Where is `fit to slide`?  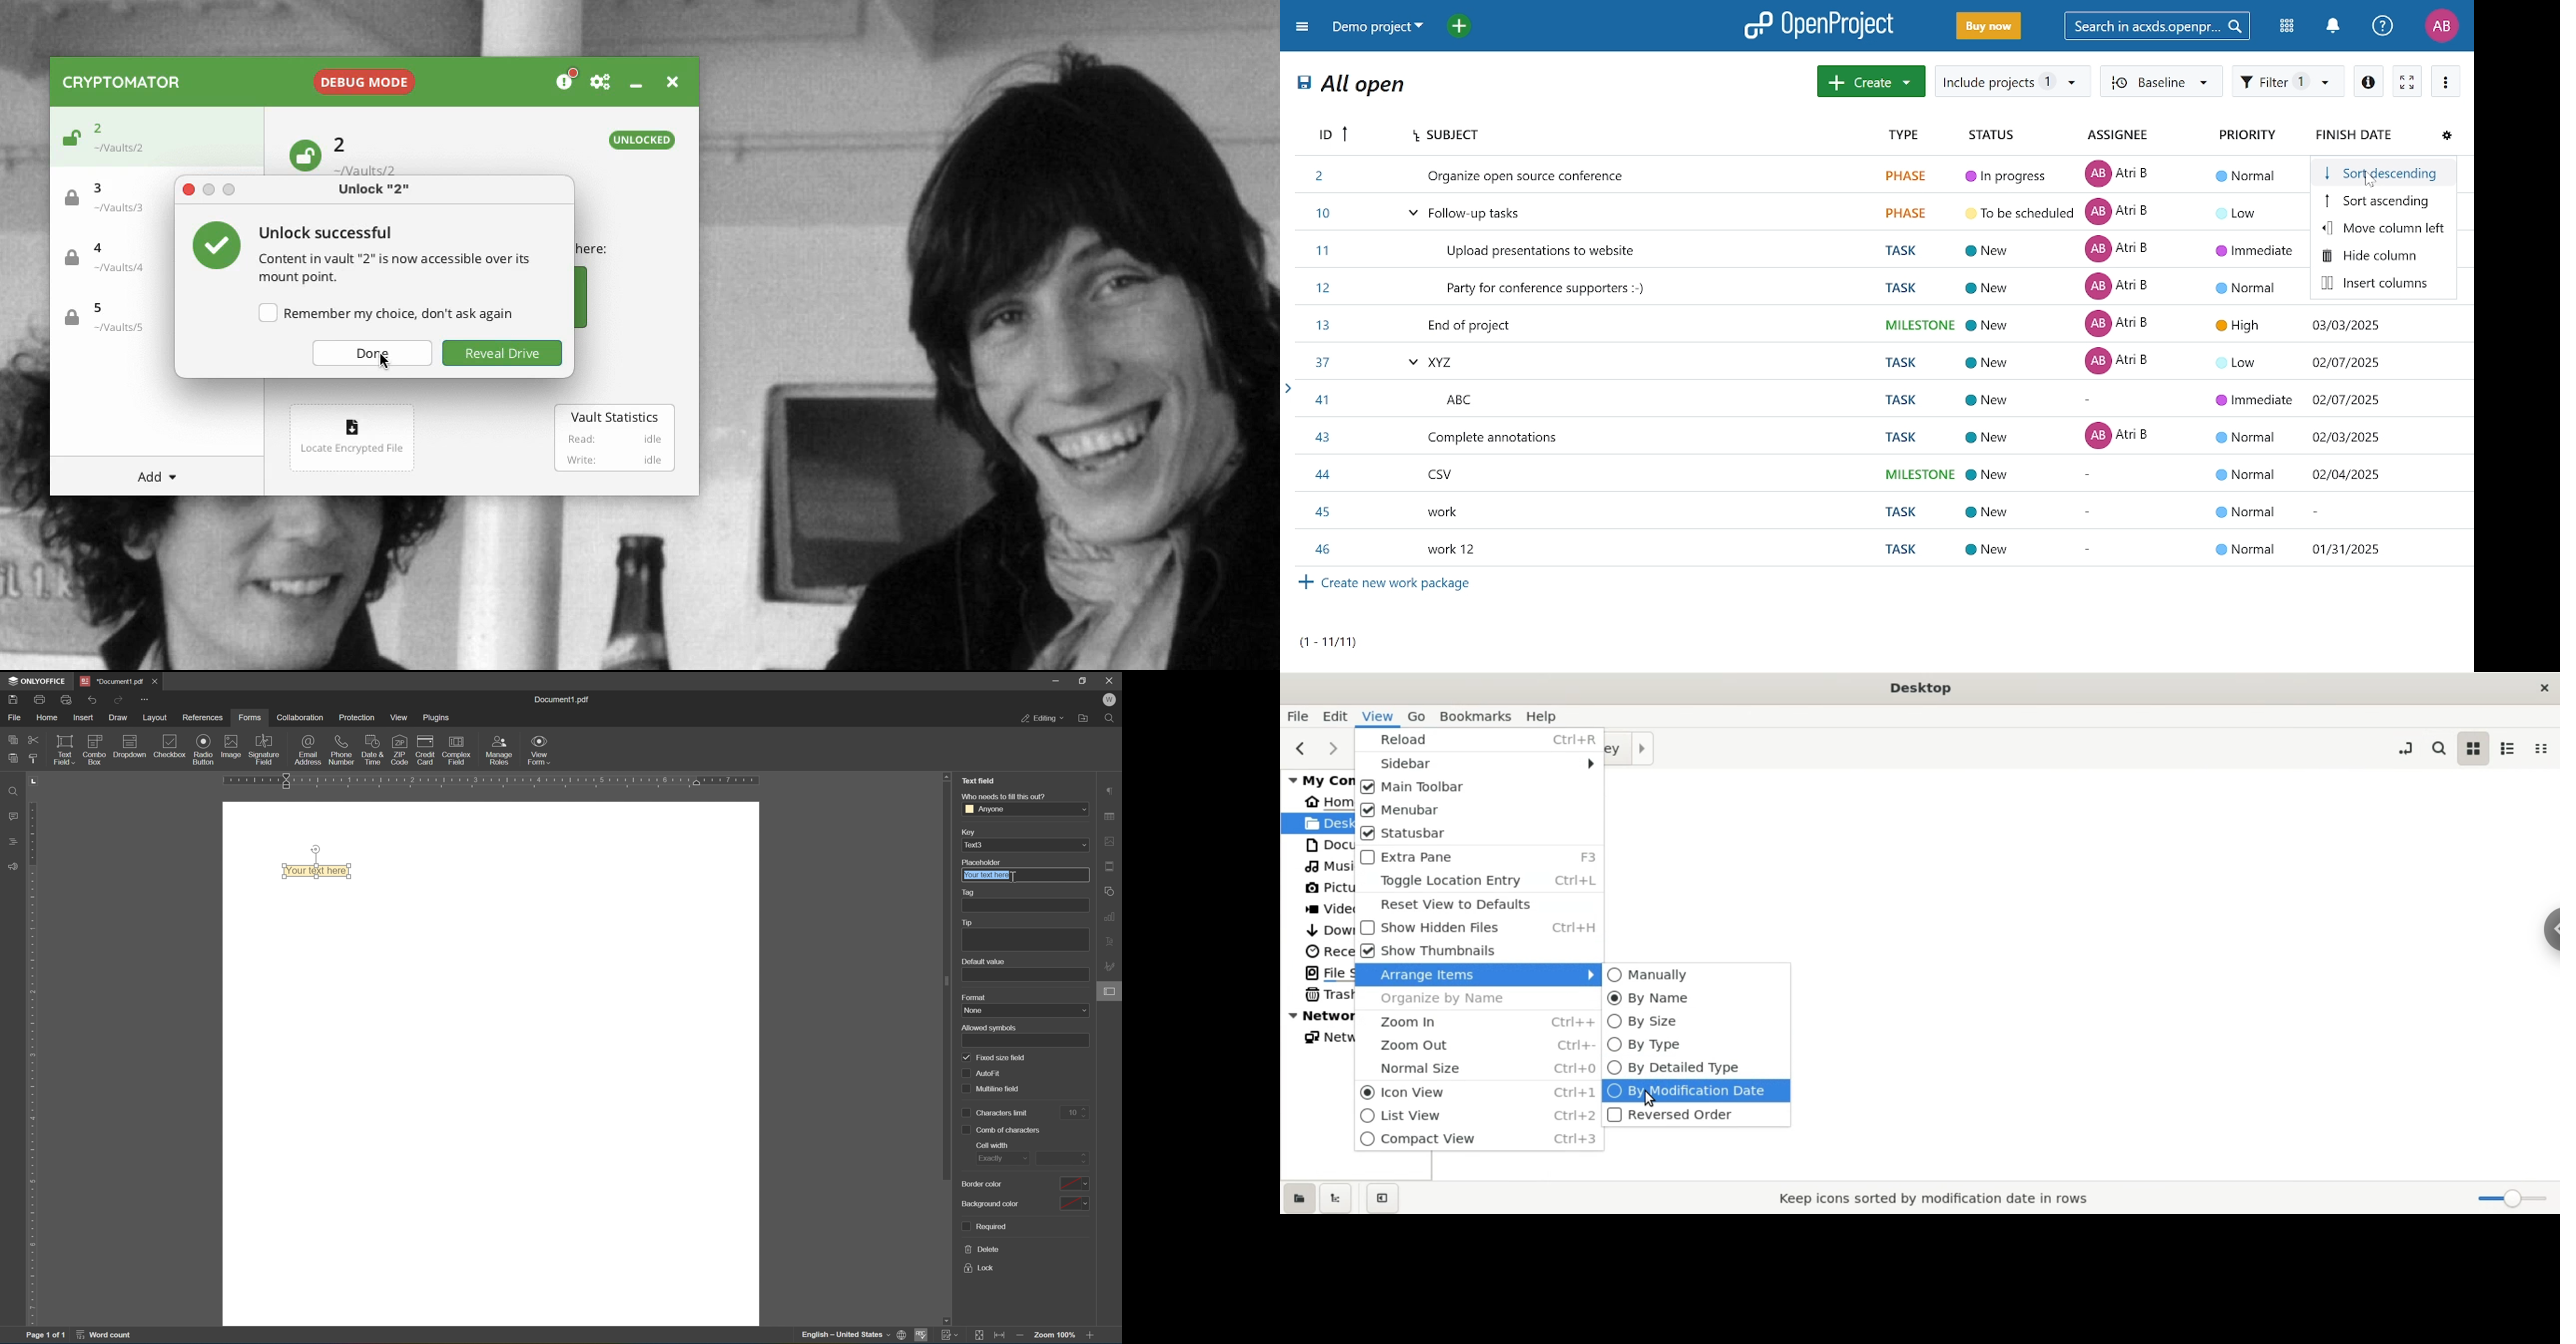 fit to slide is located at coordinates (980, 1336).